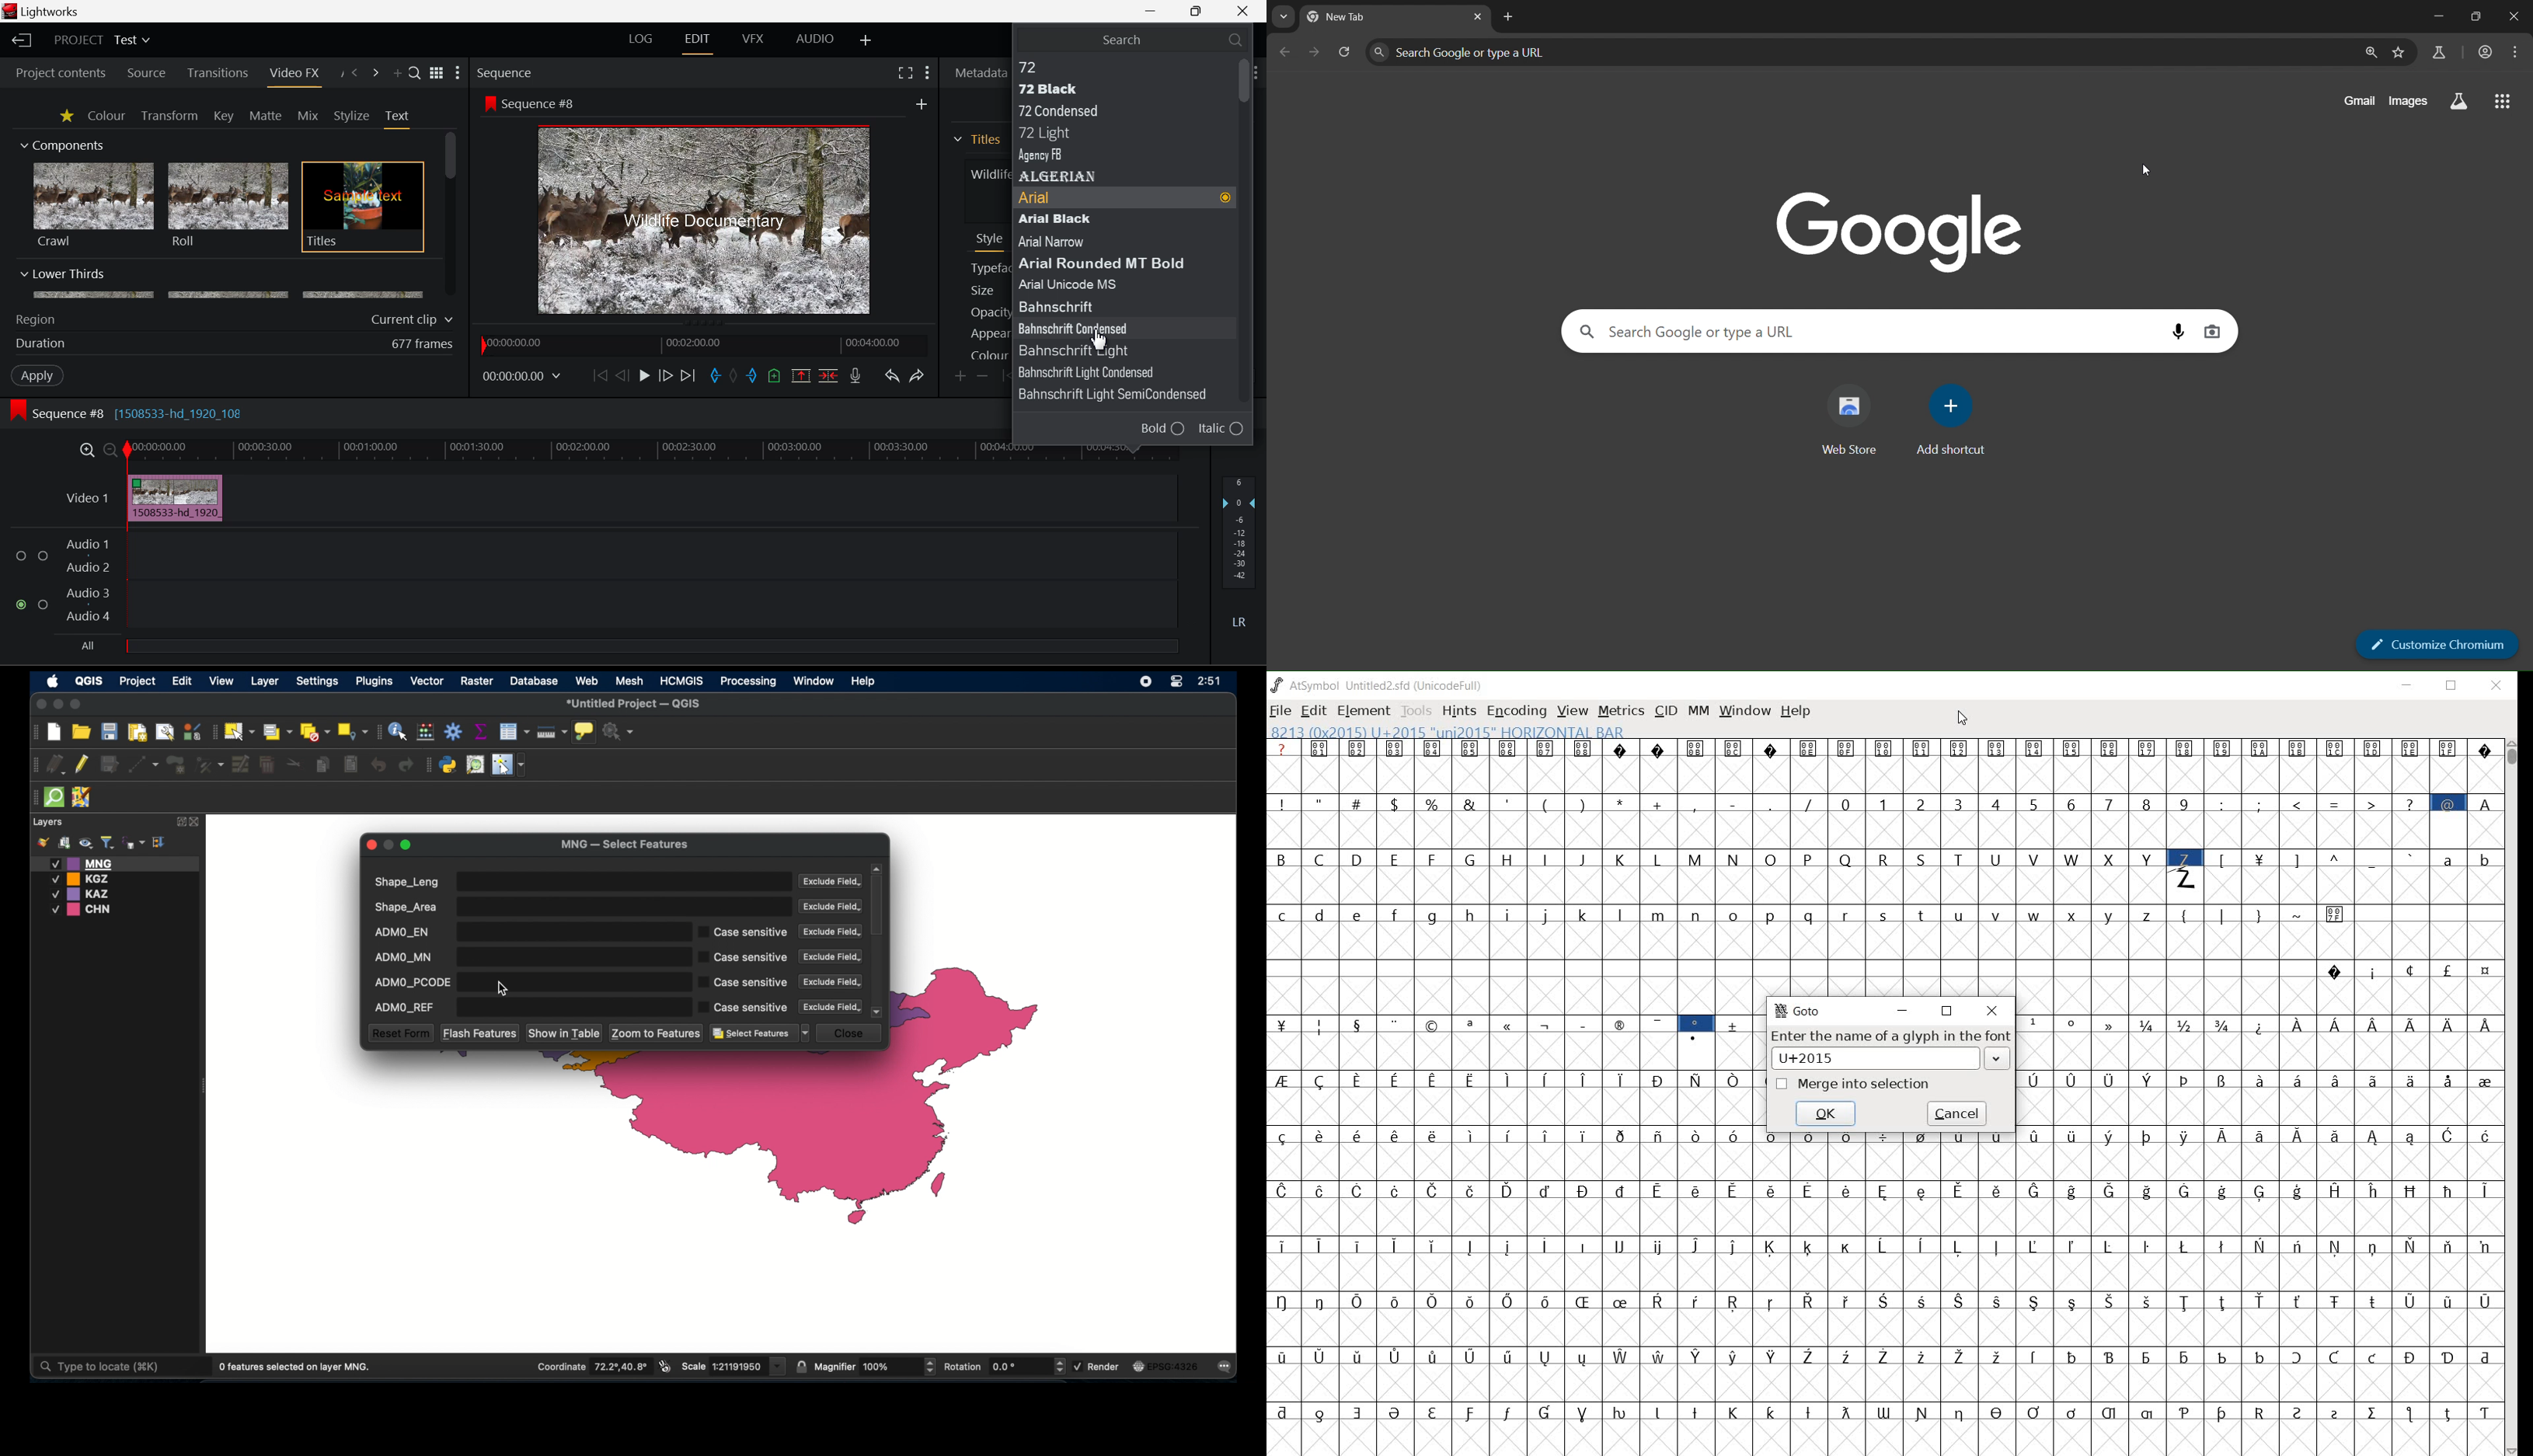  I want to click on copy, so click(325, 764).